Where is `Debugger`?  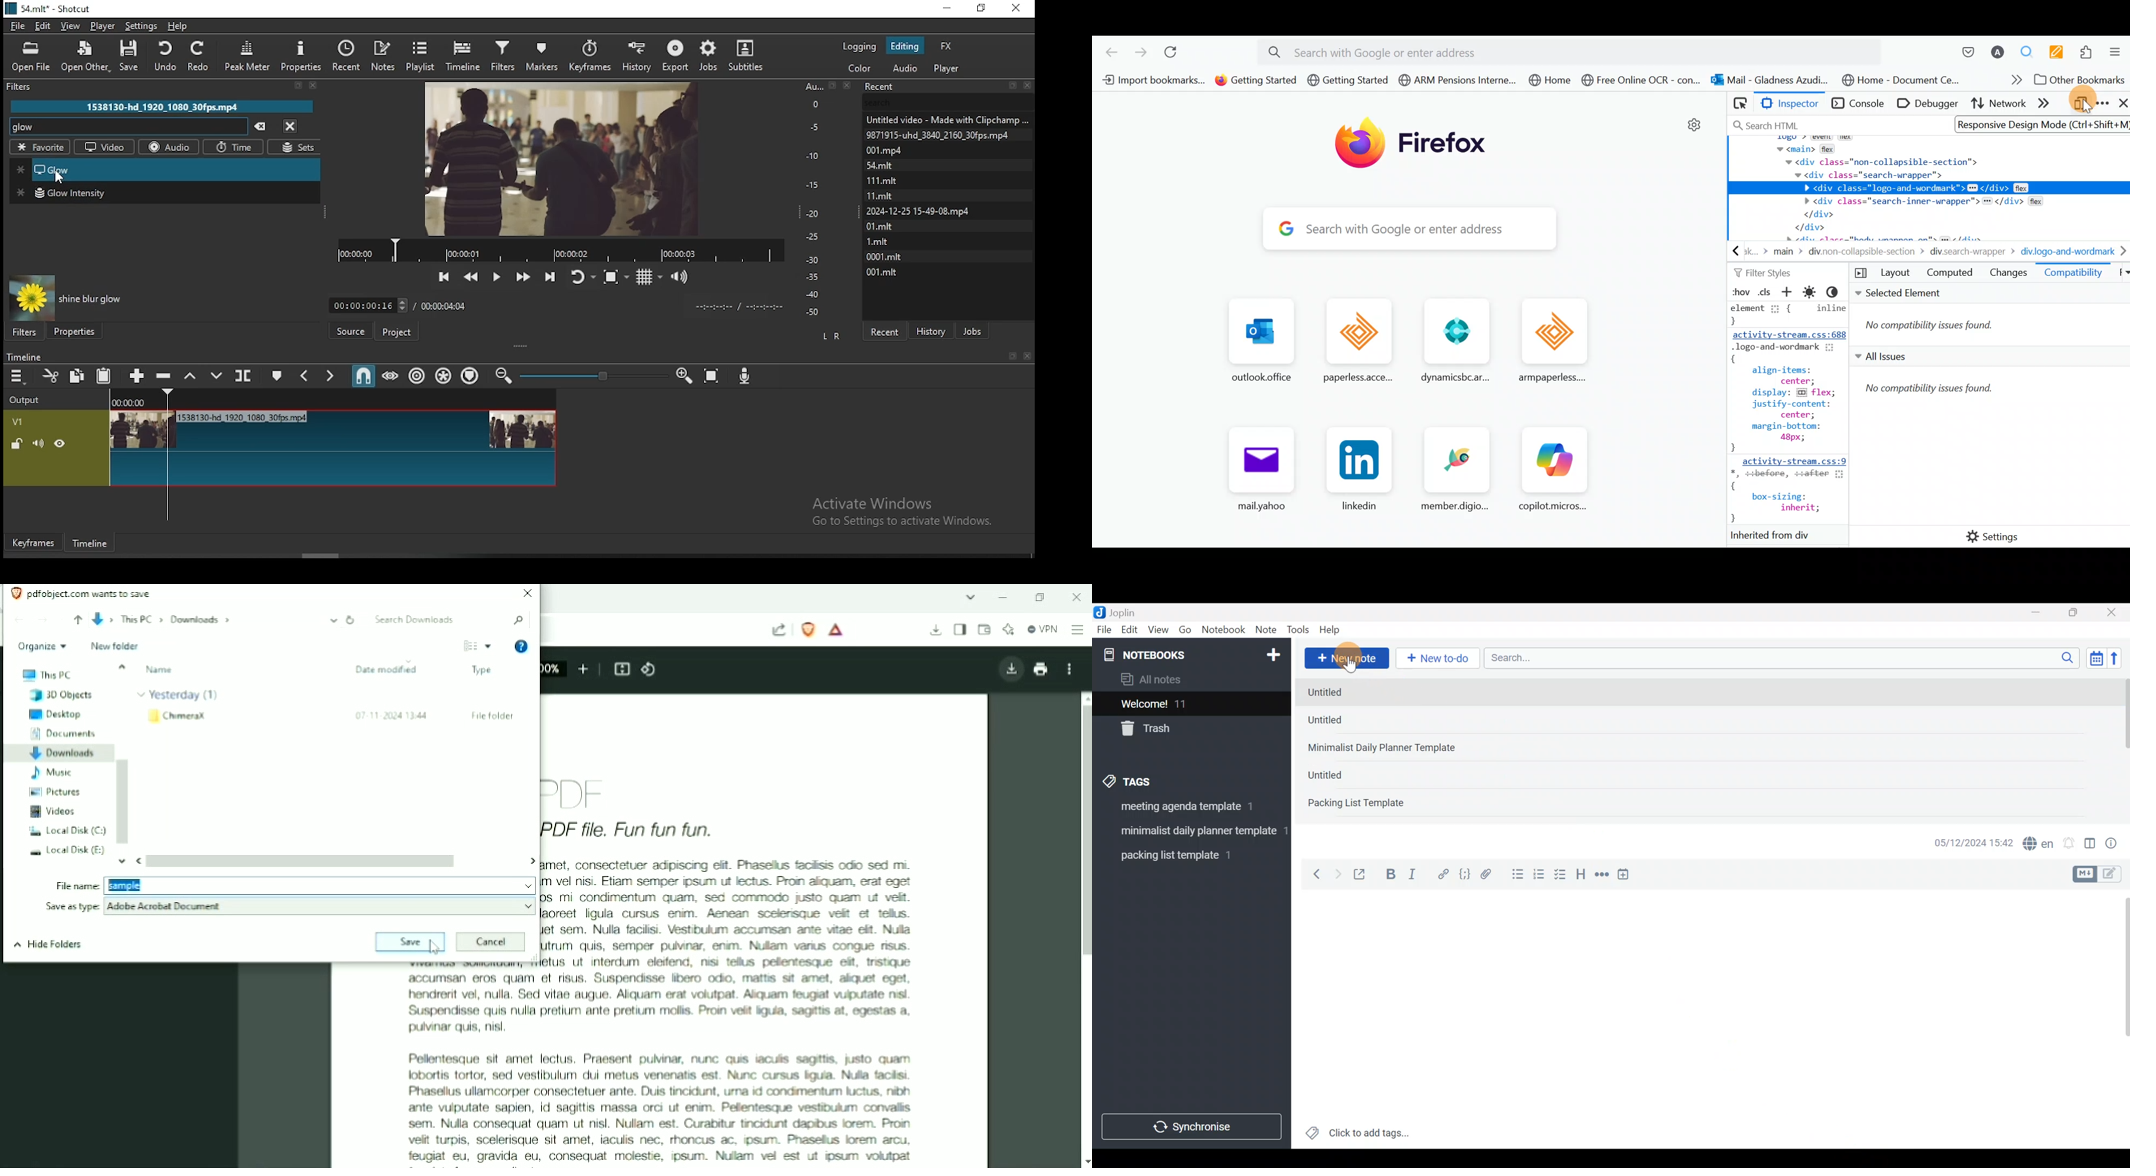 Debugger is located at coordinates (1925, 104).